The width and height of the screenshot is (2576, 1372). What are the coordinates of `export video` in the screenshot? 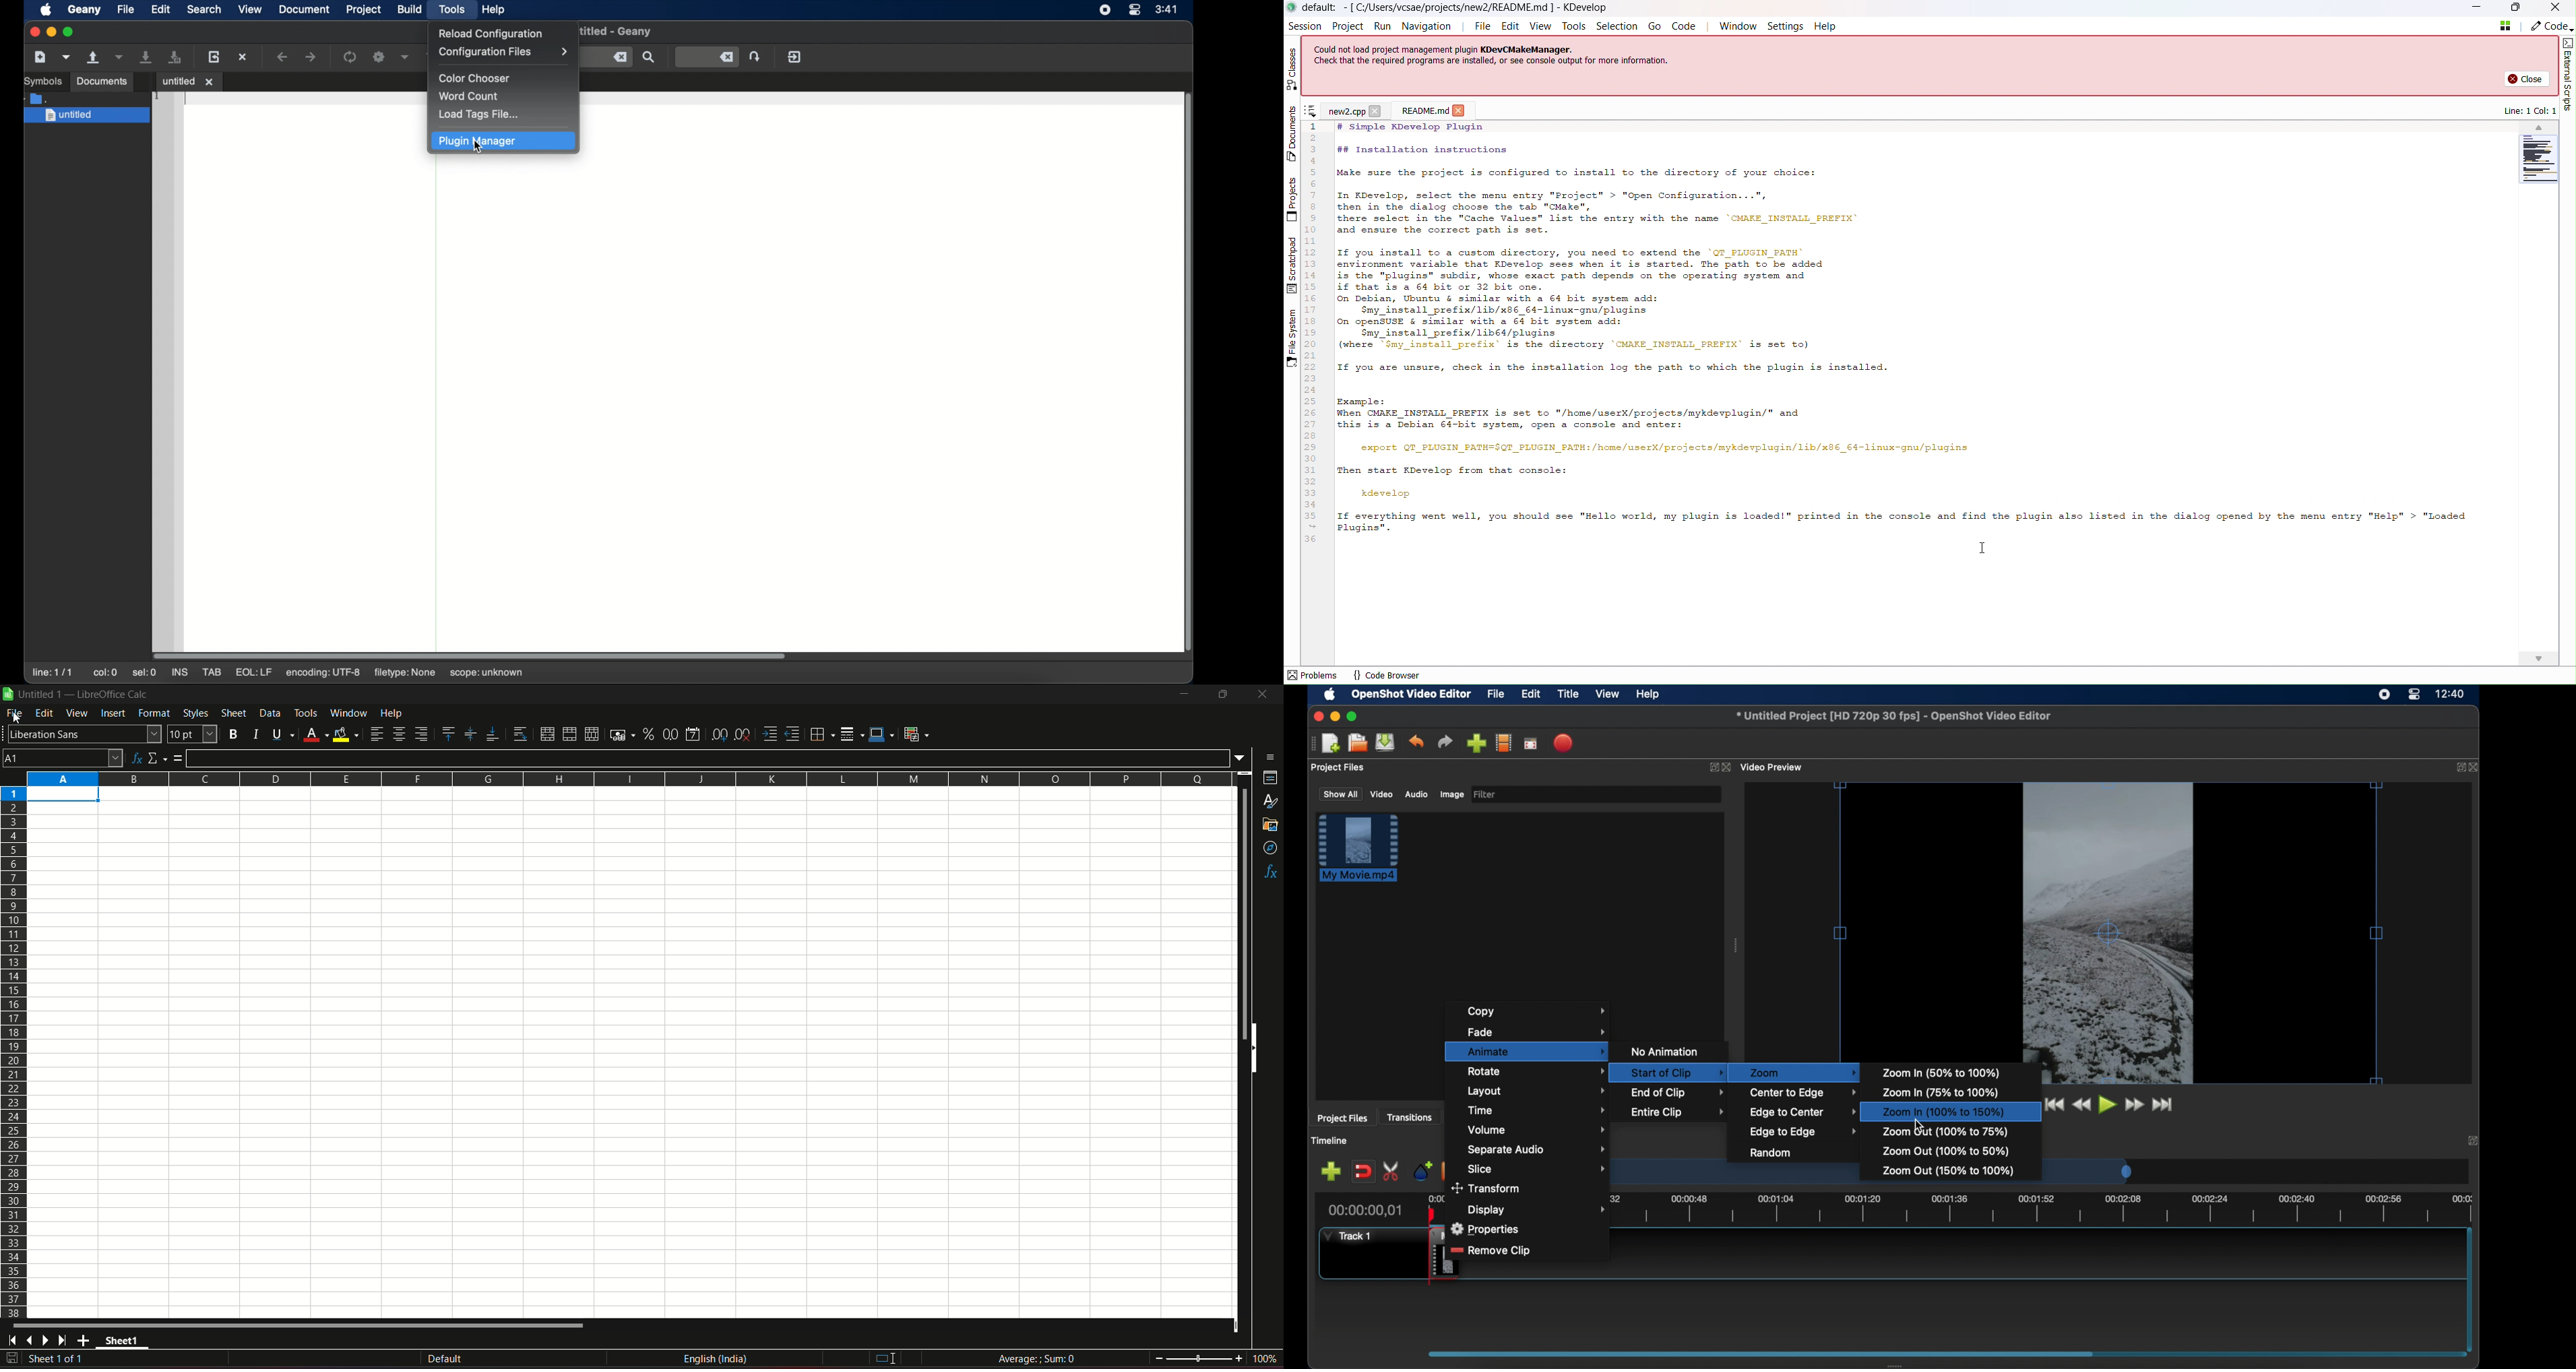 It's located at (1564, 743).